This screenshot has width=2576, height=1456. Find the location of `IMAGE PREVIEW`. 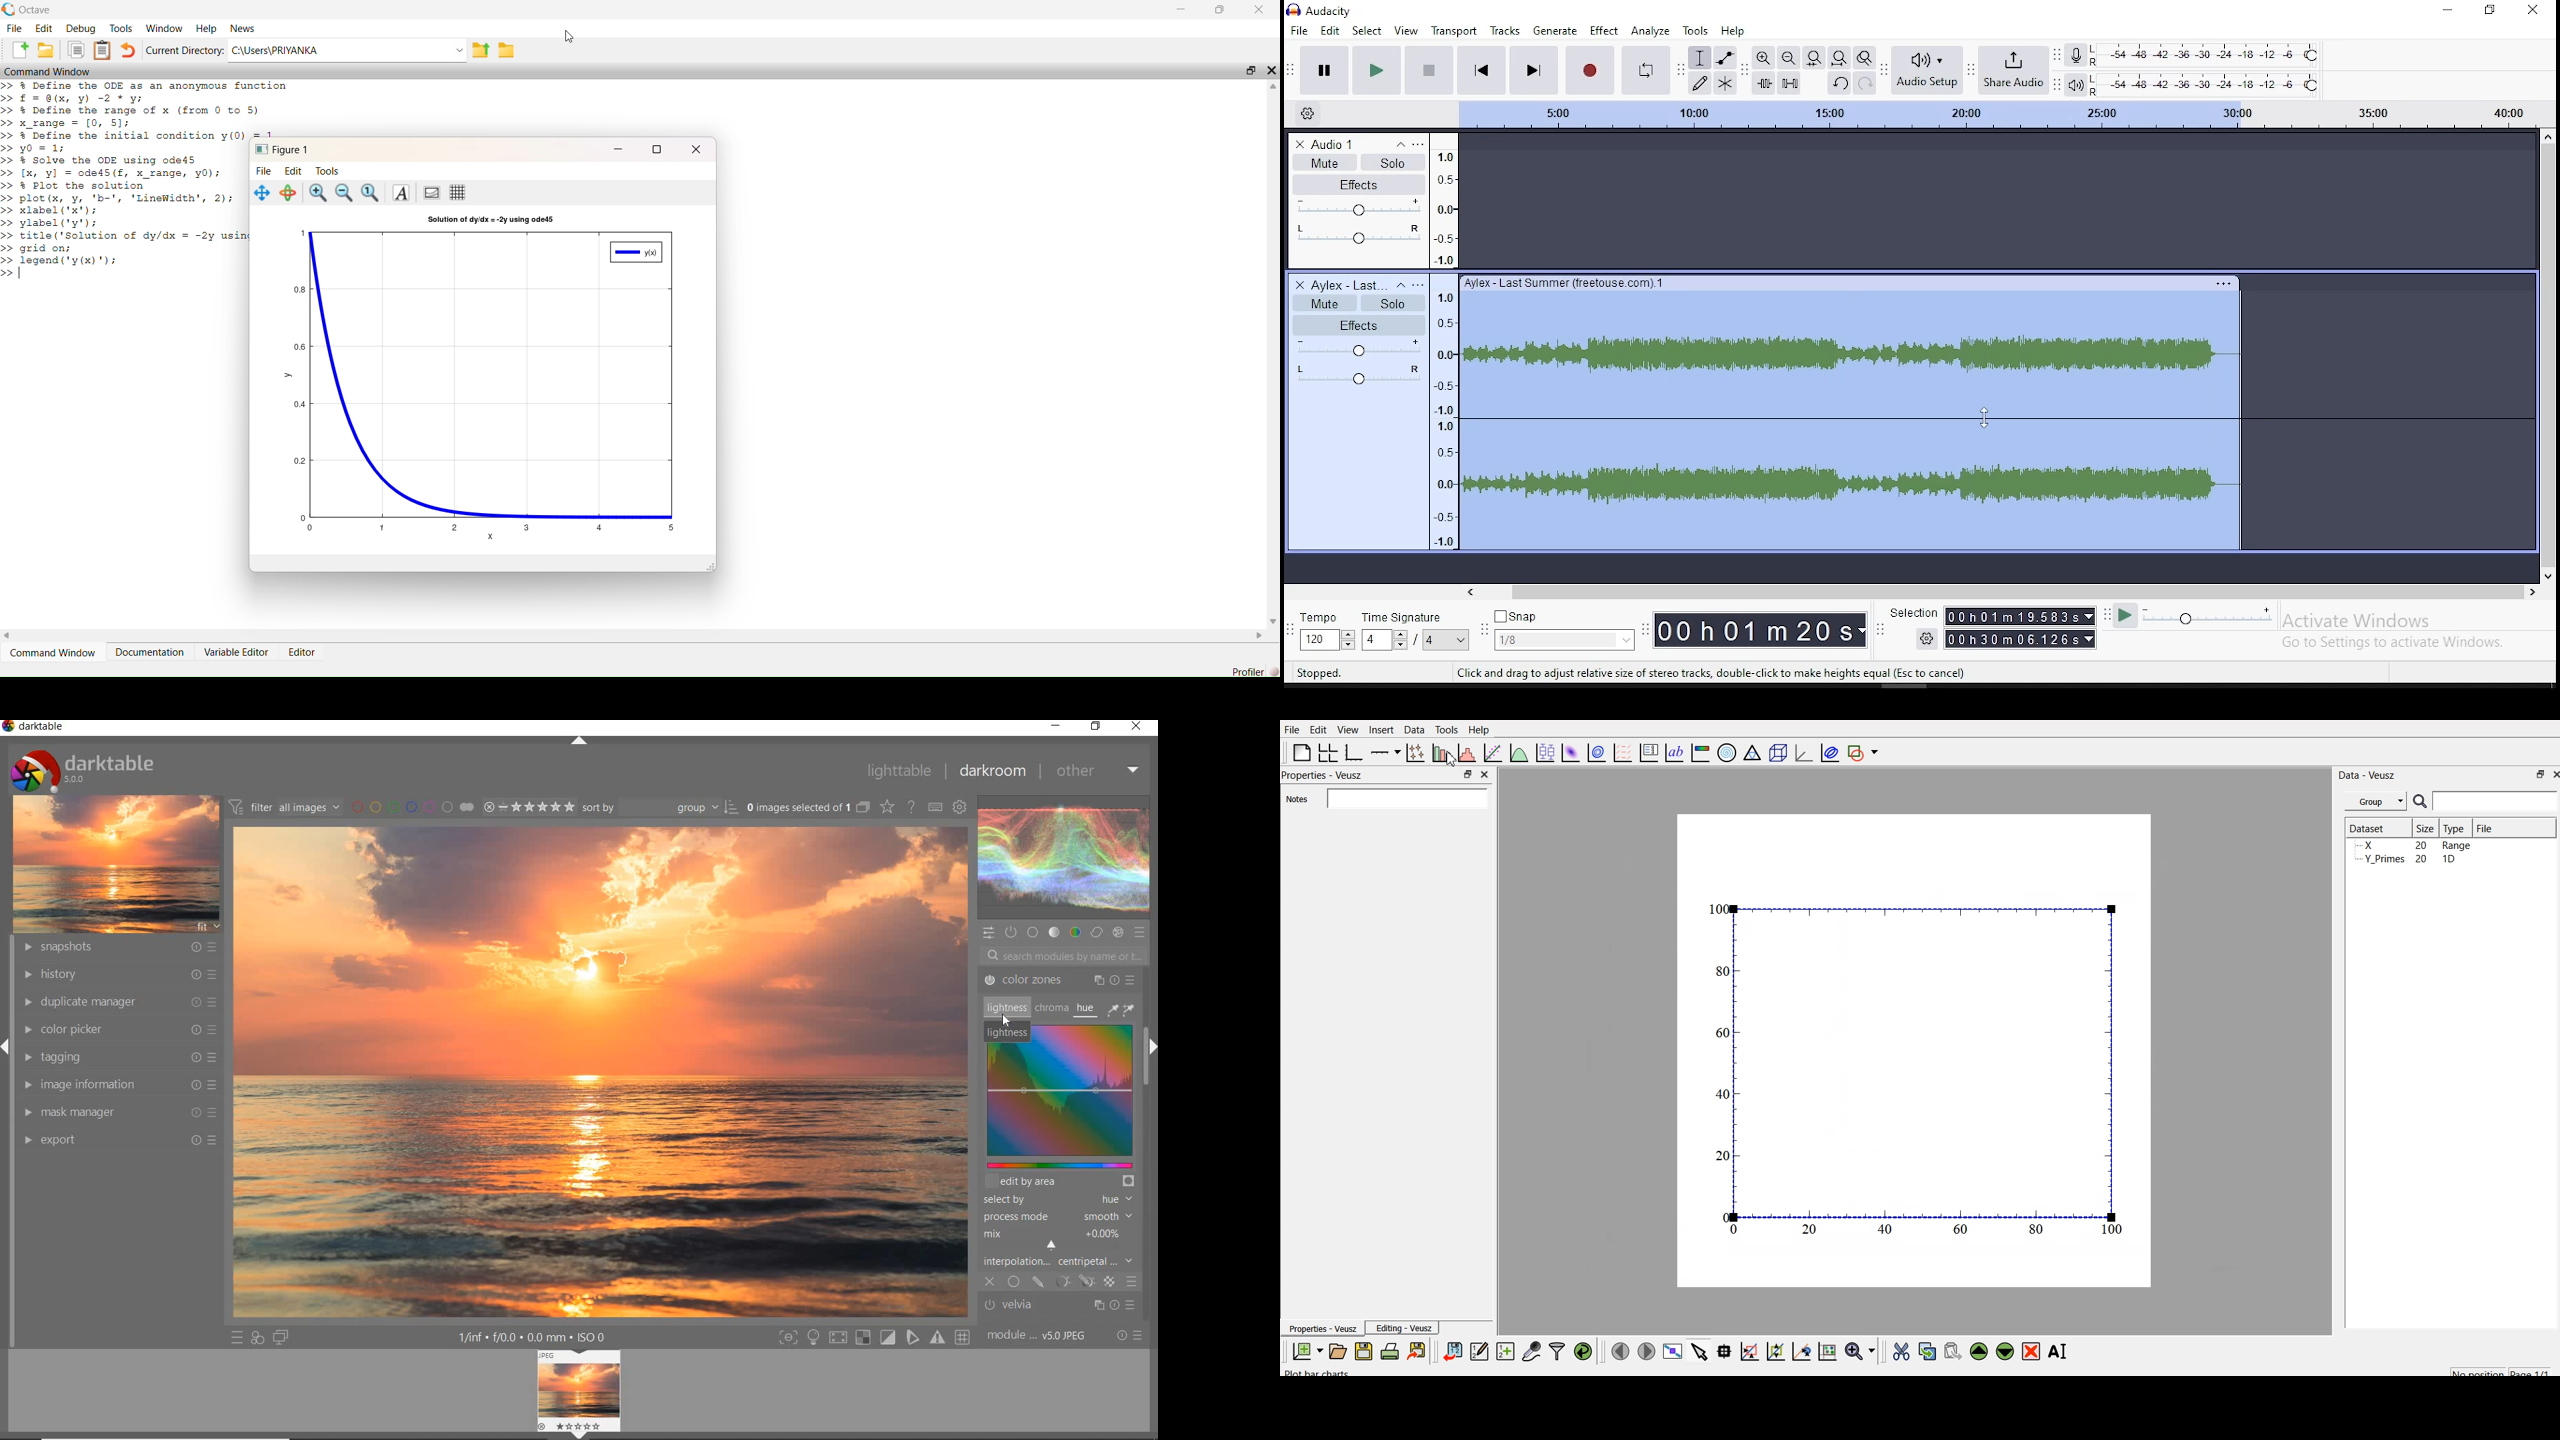

IMAGE PREVIEW is located at coordinates (579, 1395).